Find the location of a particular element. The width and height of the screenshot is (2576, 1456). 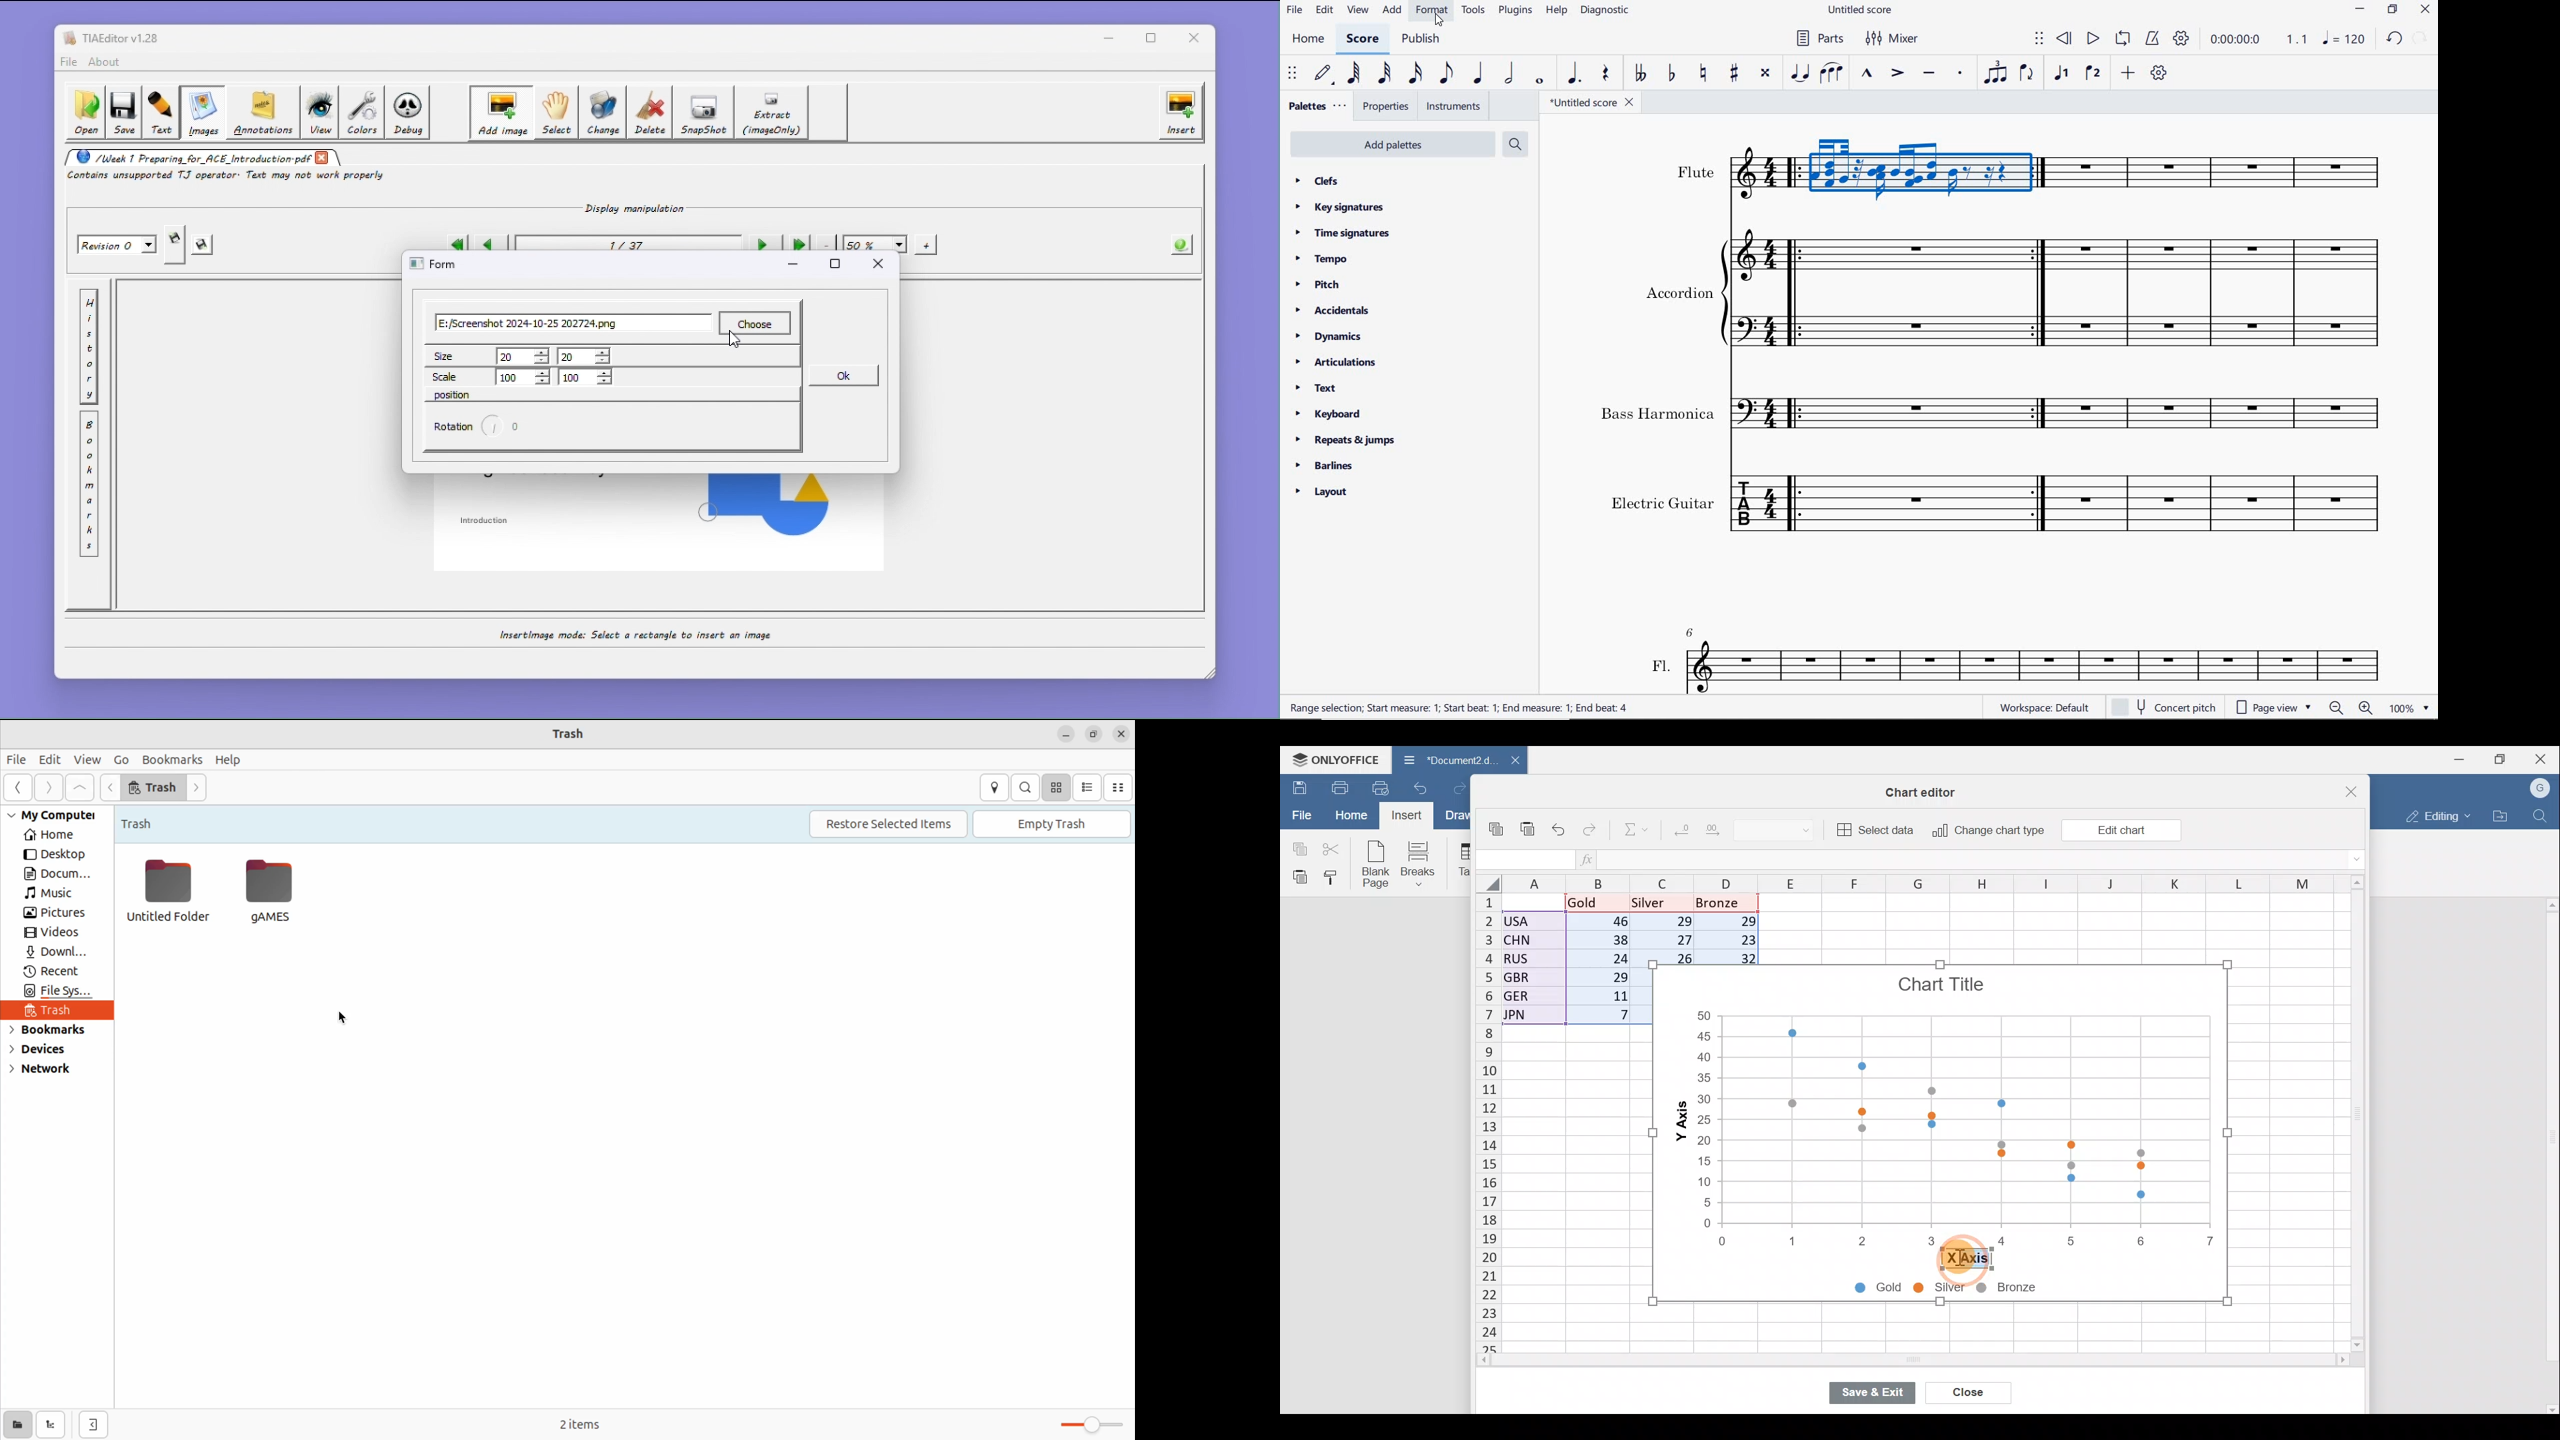

File is located at coordinates (1300, 815).